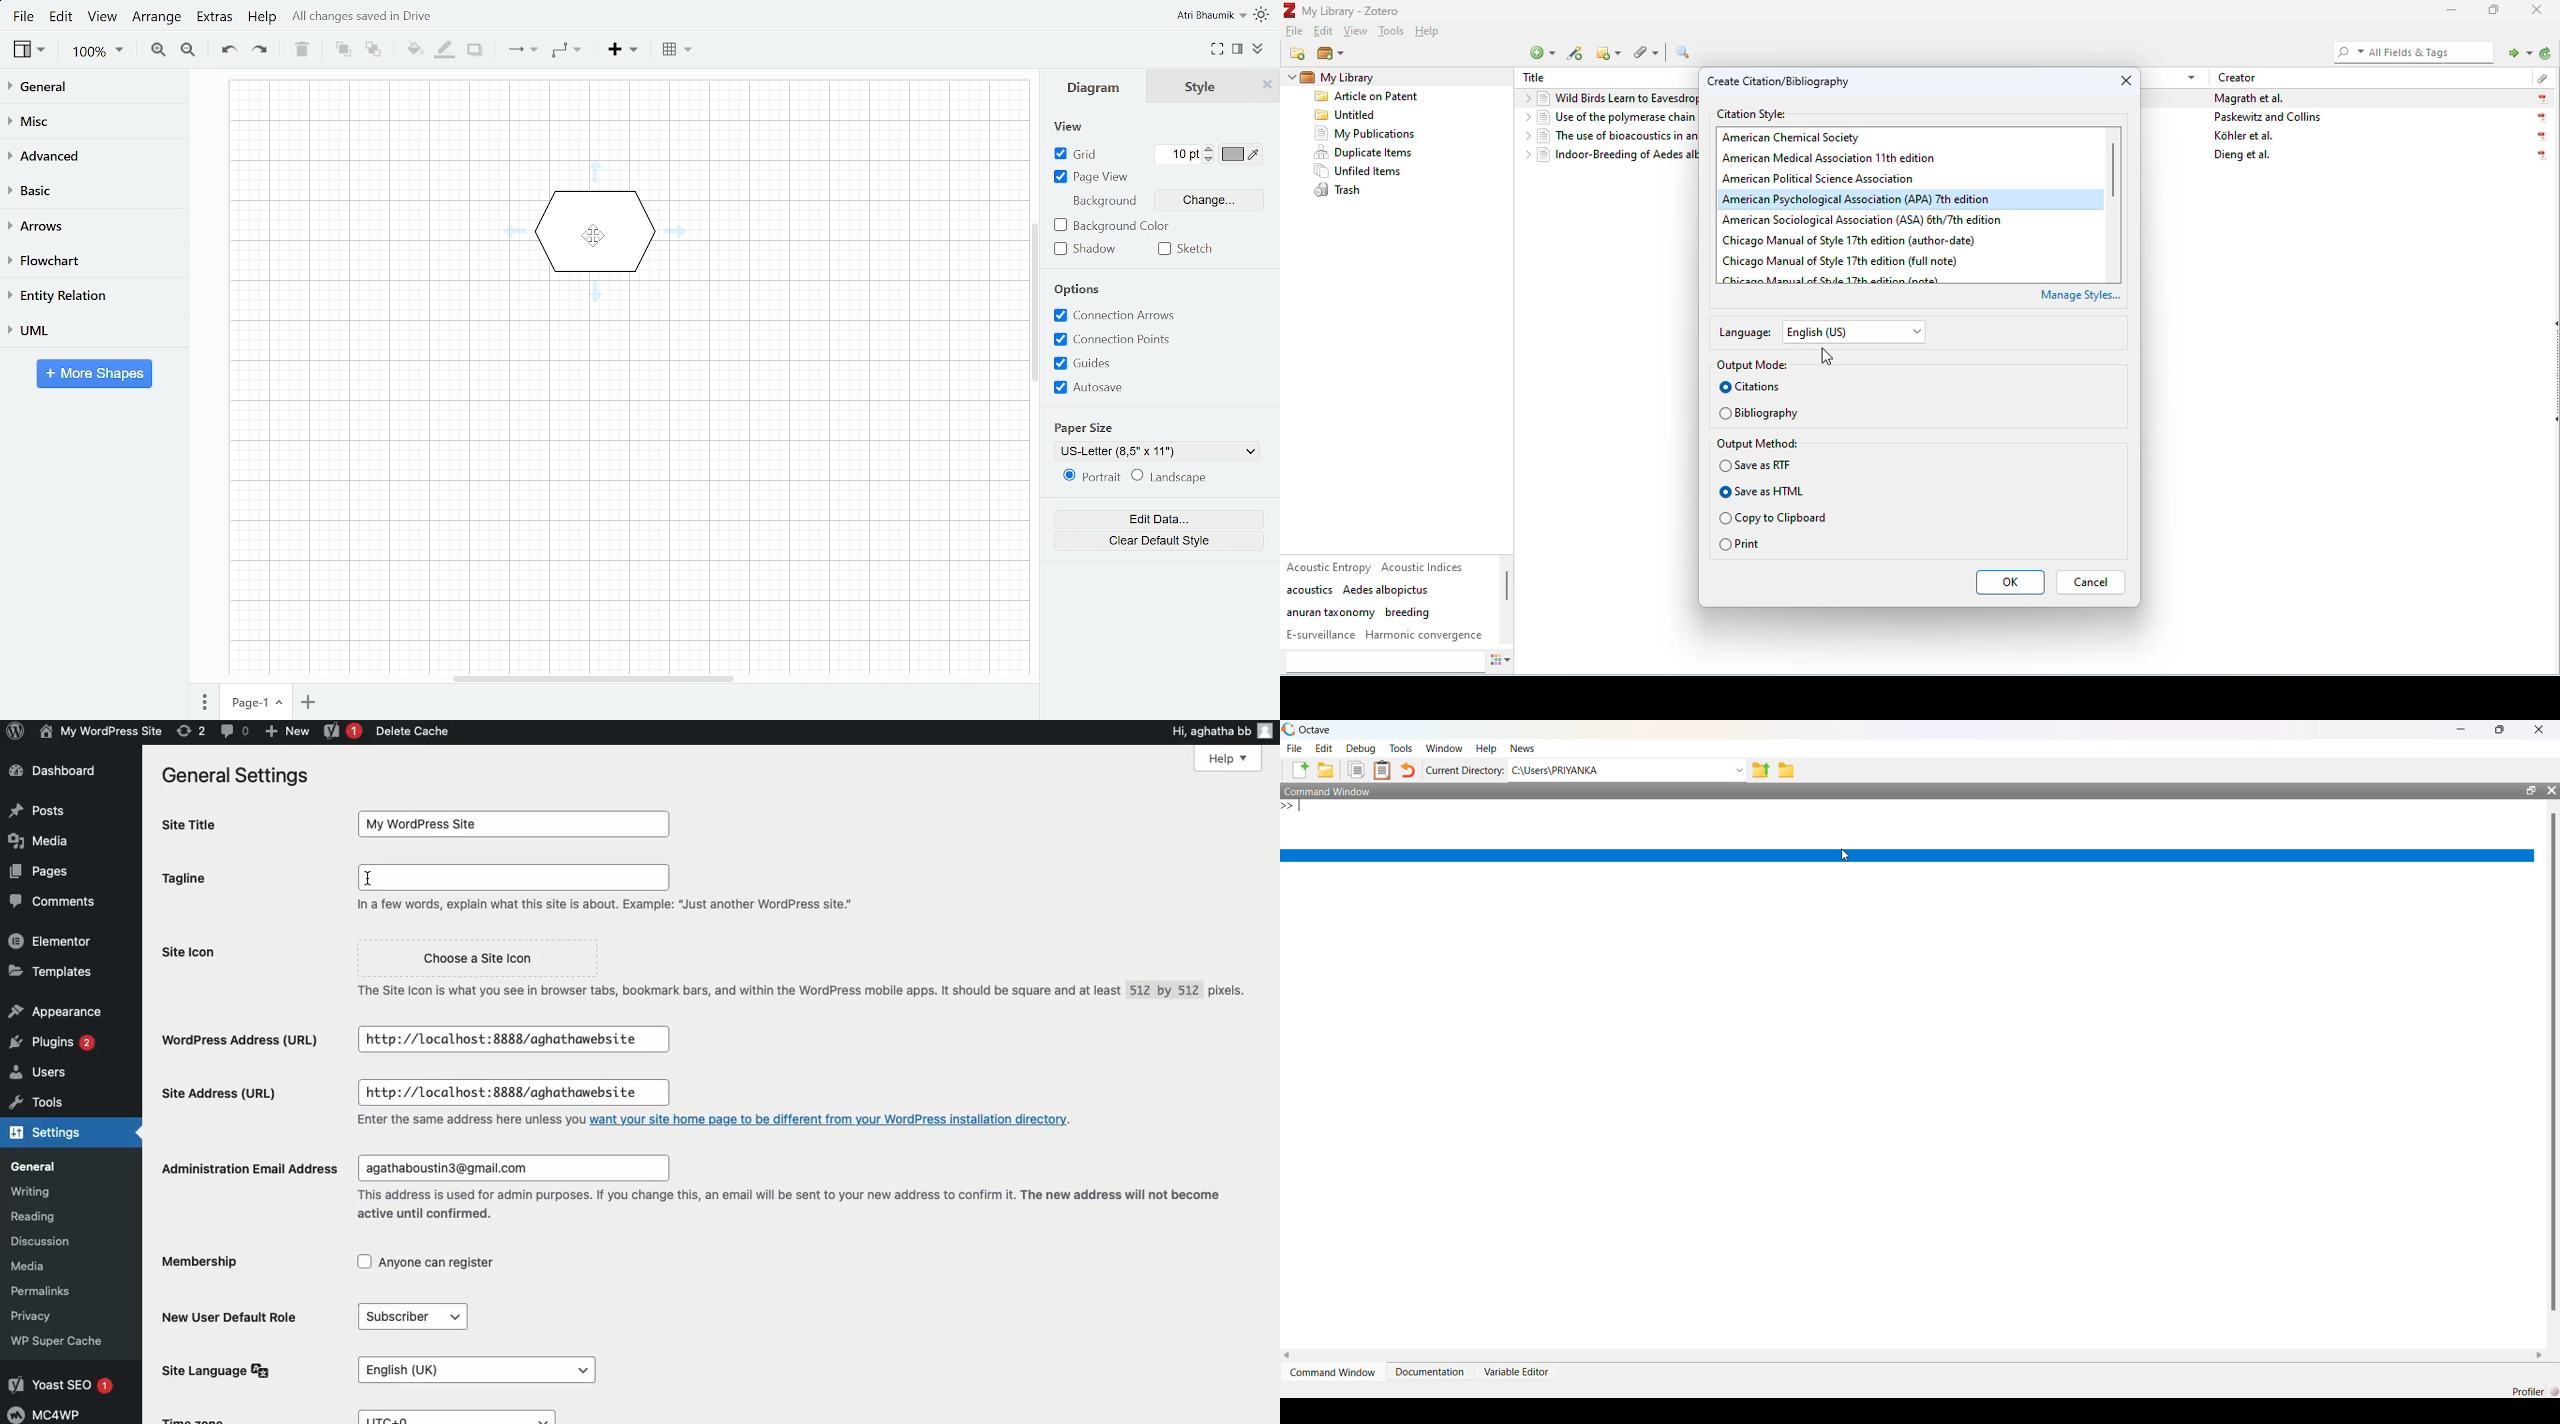 The width and height of the screenshot is (2576, 1428). I want to click on new collection, so click(1299, 53).